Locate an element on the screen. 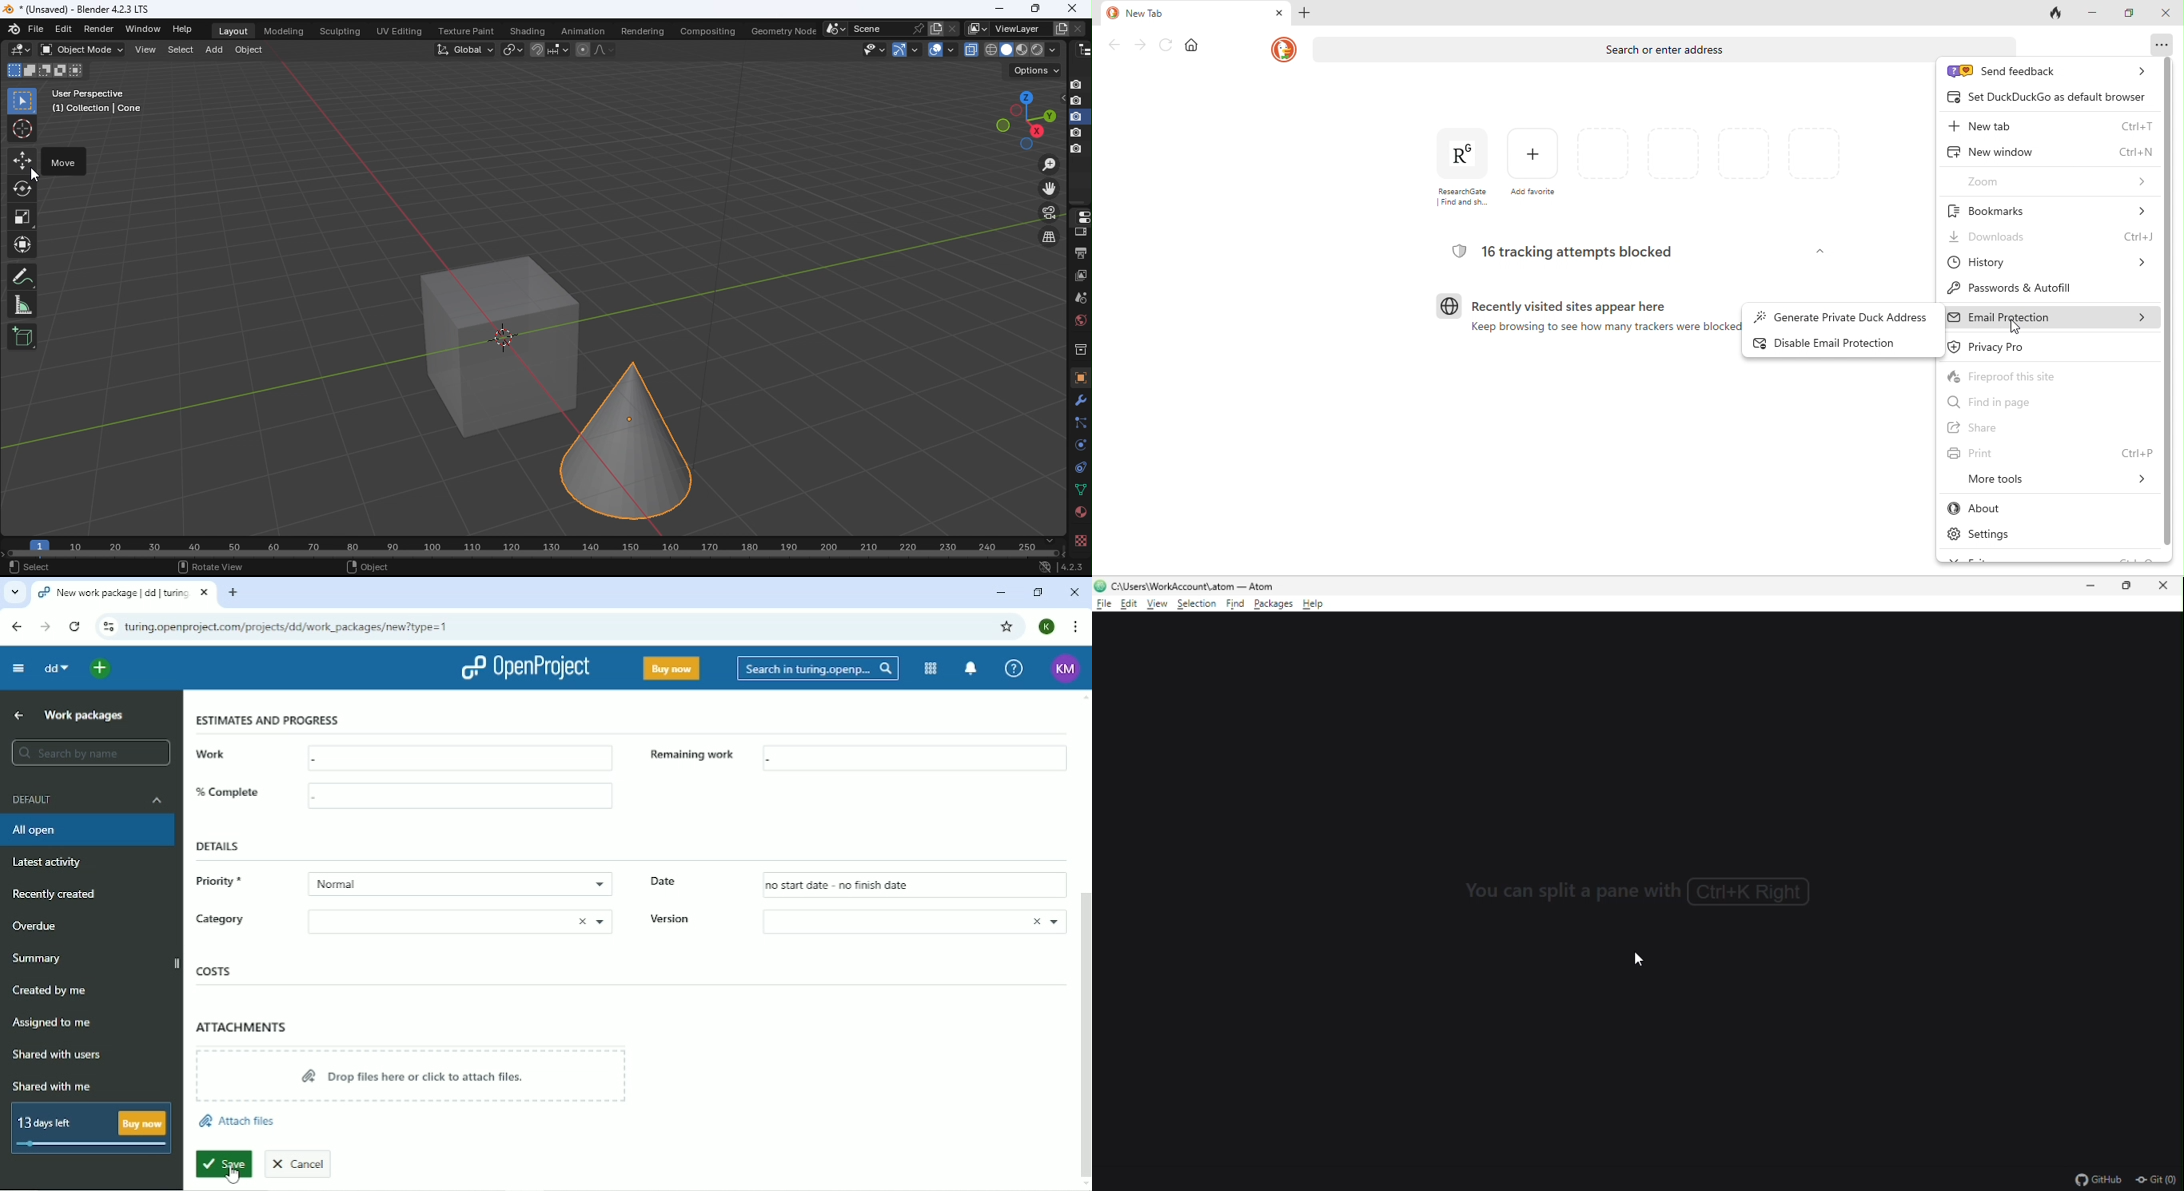 Image resolution: width=2184 pixels, height=1204 pixels. Modules is located at coordinates (929, 668).